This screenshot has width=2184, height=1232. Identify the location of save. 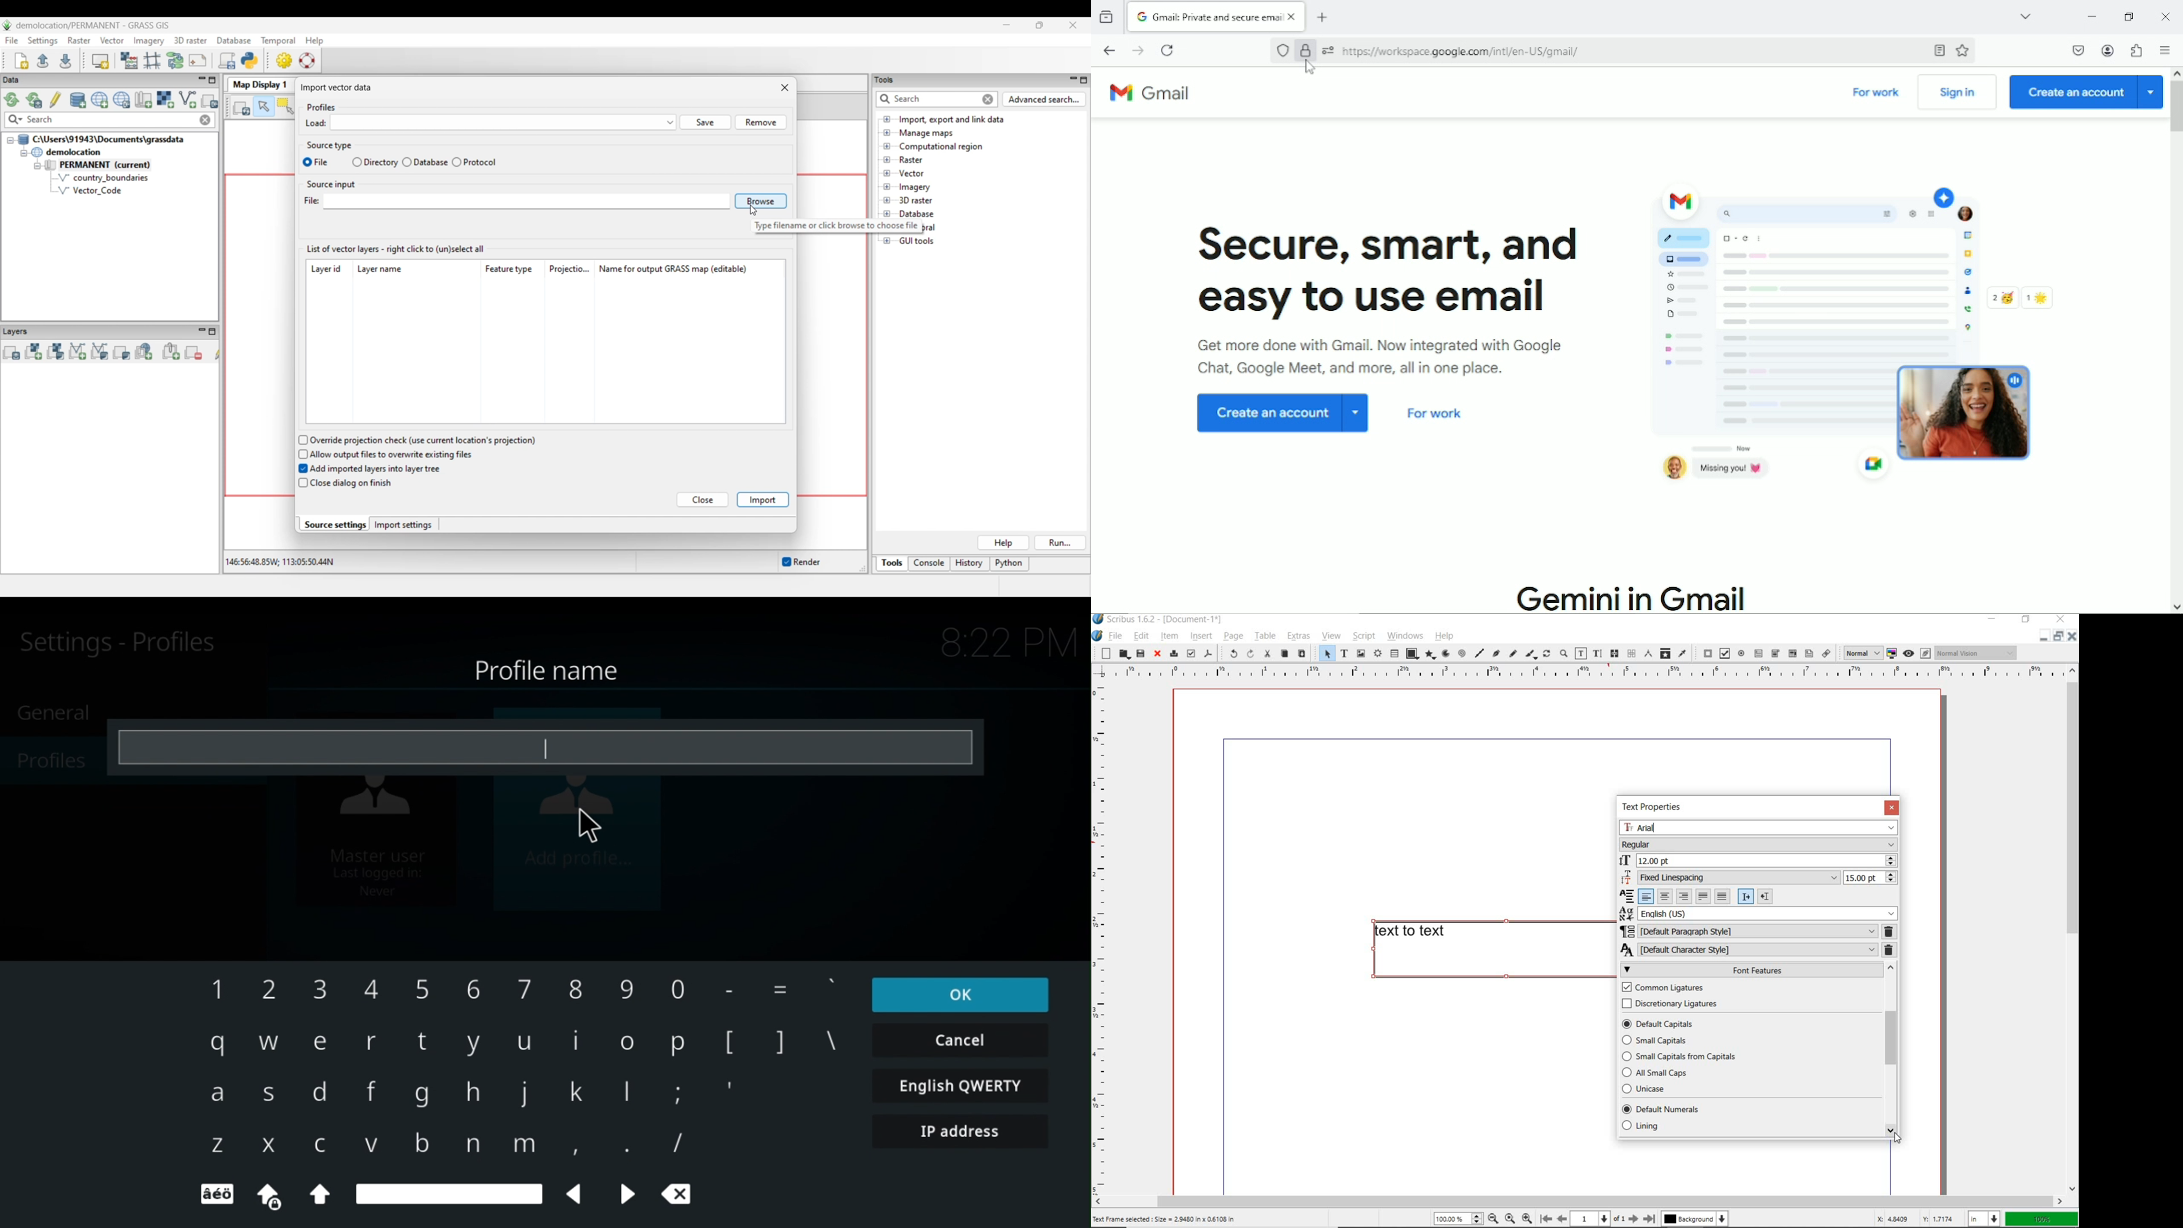
(1140, 653).